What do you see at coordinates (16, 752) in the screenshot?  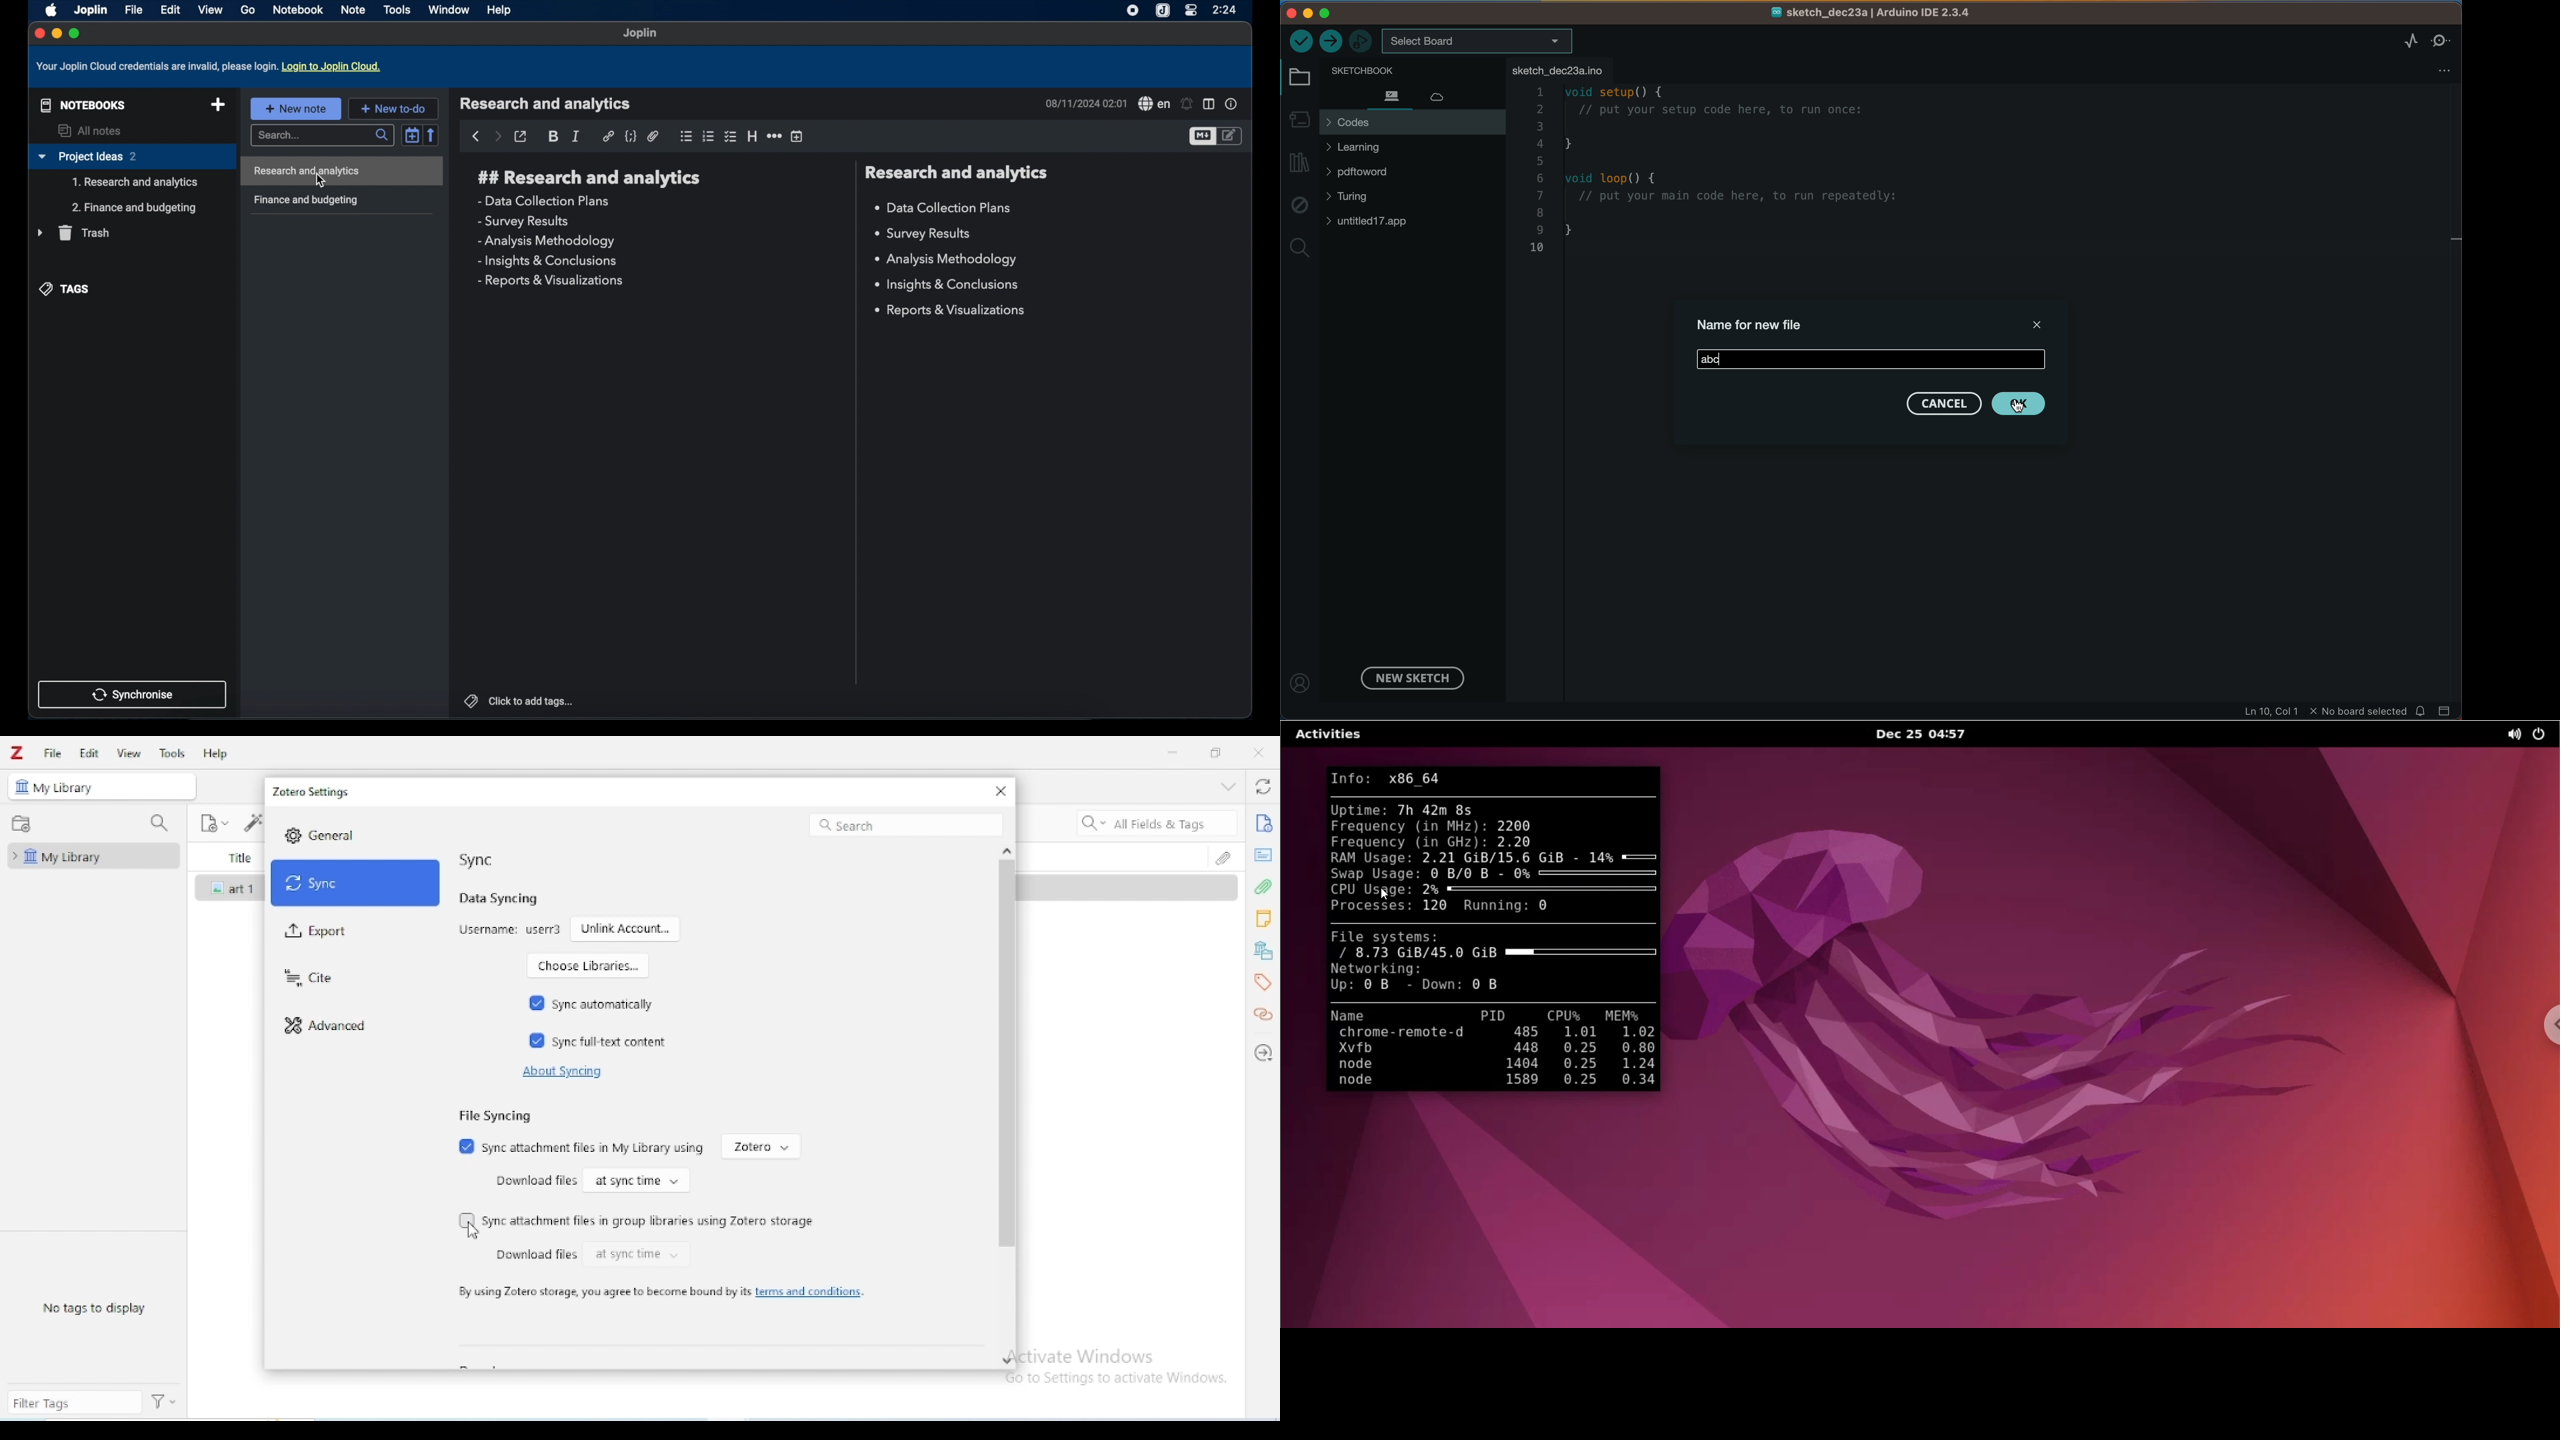 I see `logo` at bounding box center [16, 752].